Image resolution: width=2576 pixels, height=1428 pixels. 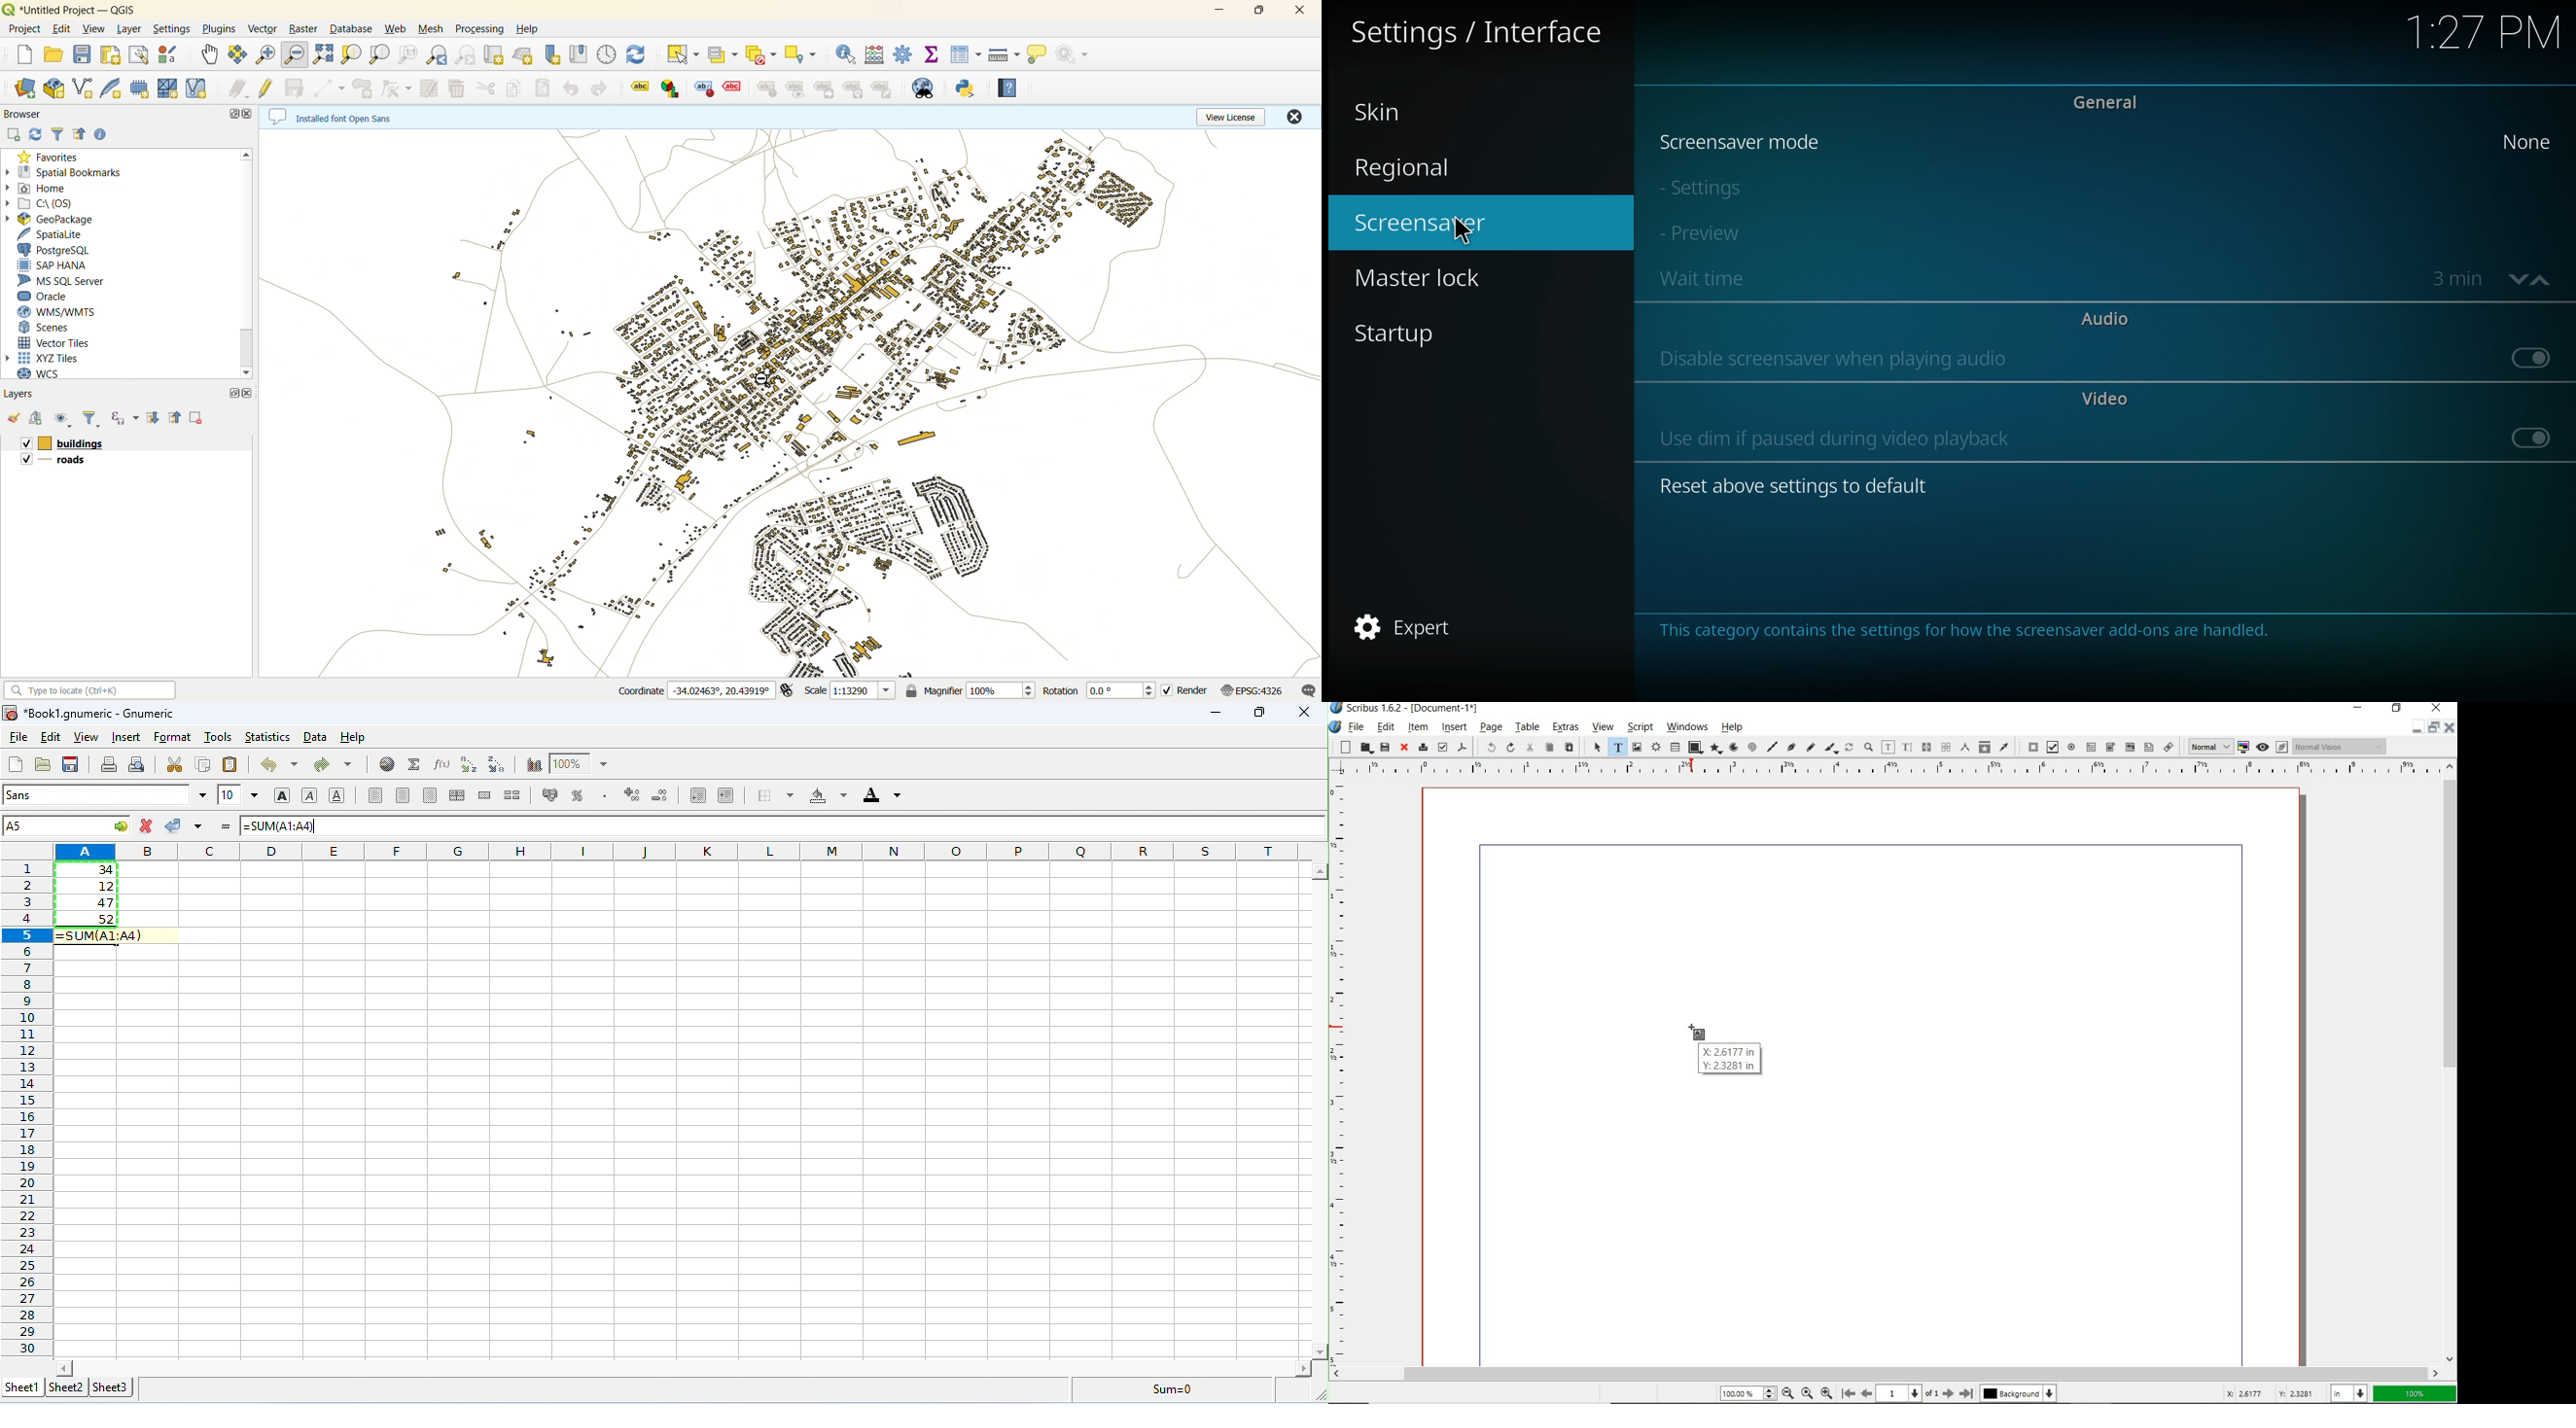 I want to click on maximize, so click(x=1264, y=11).